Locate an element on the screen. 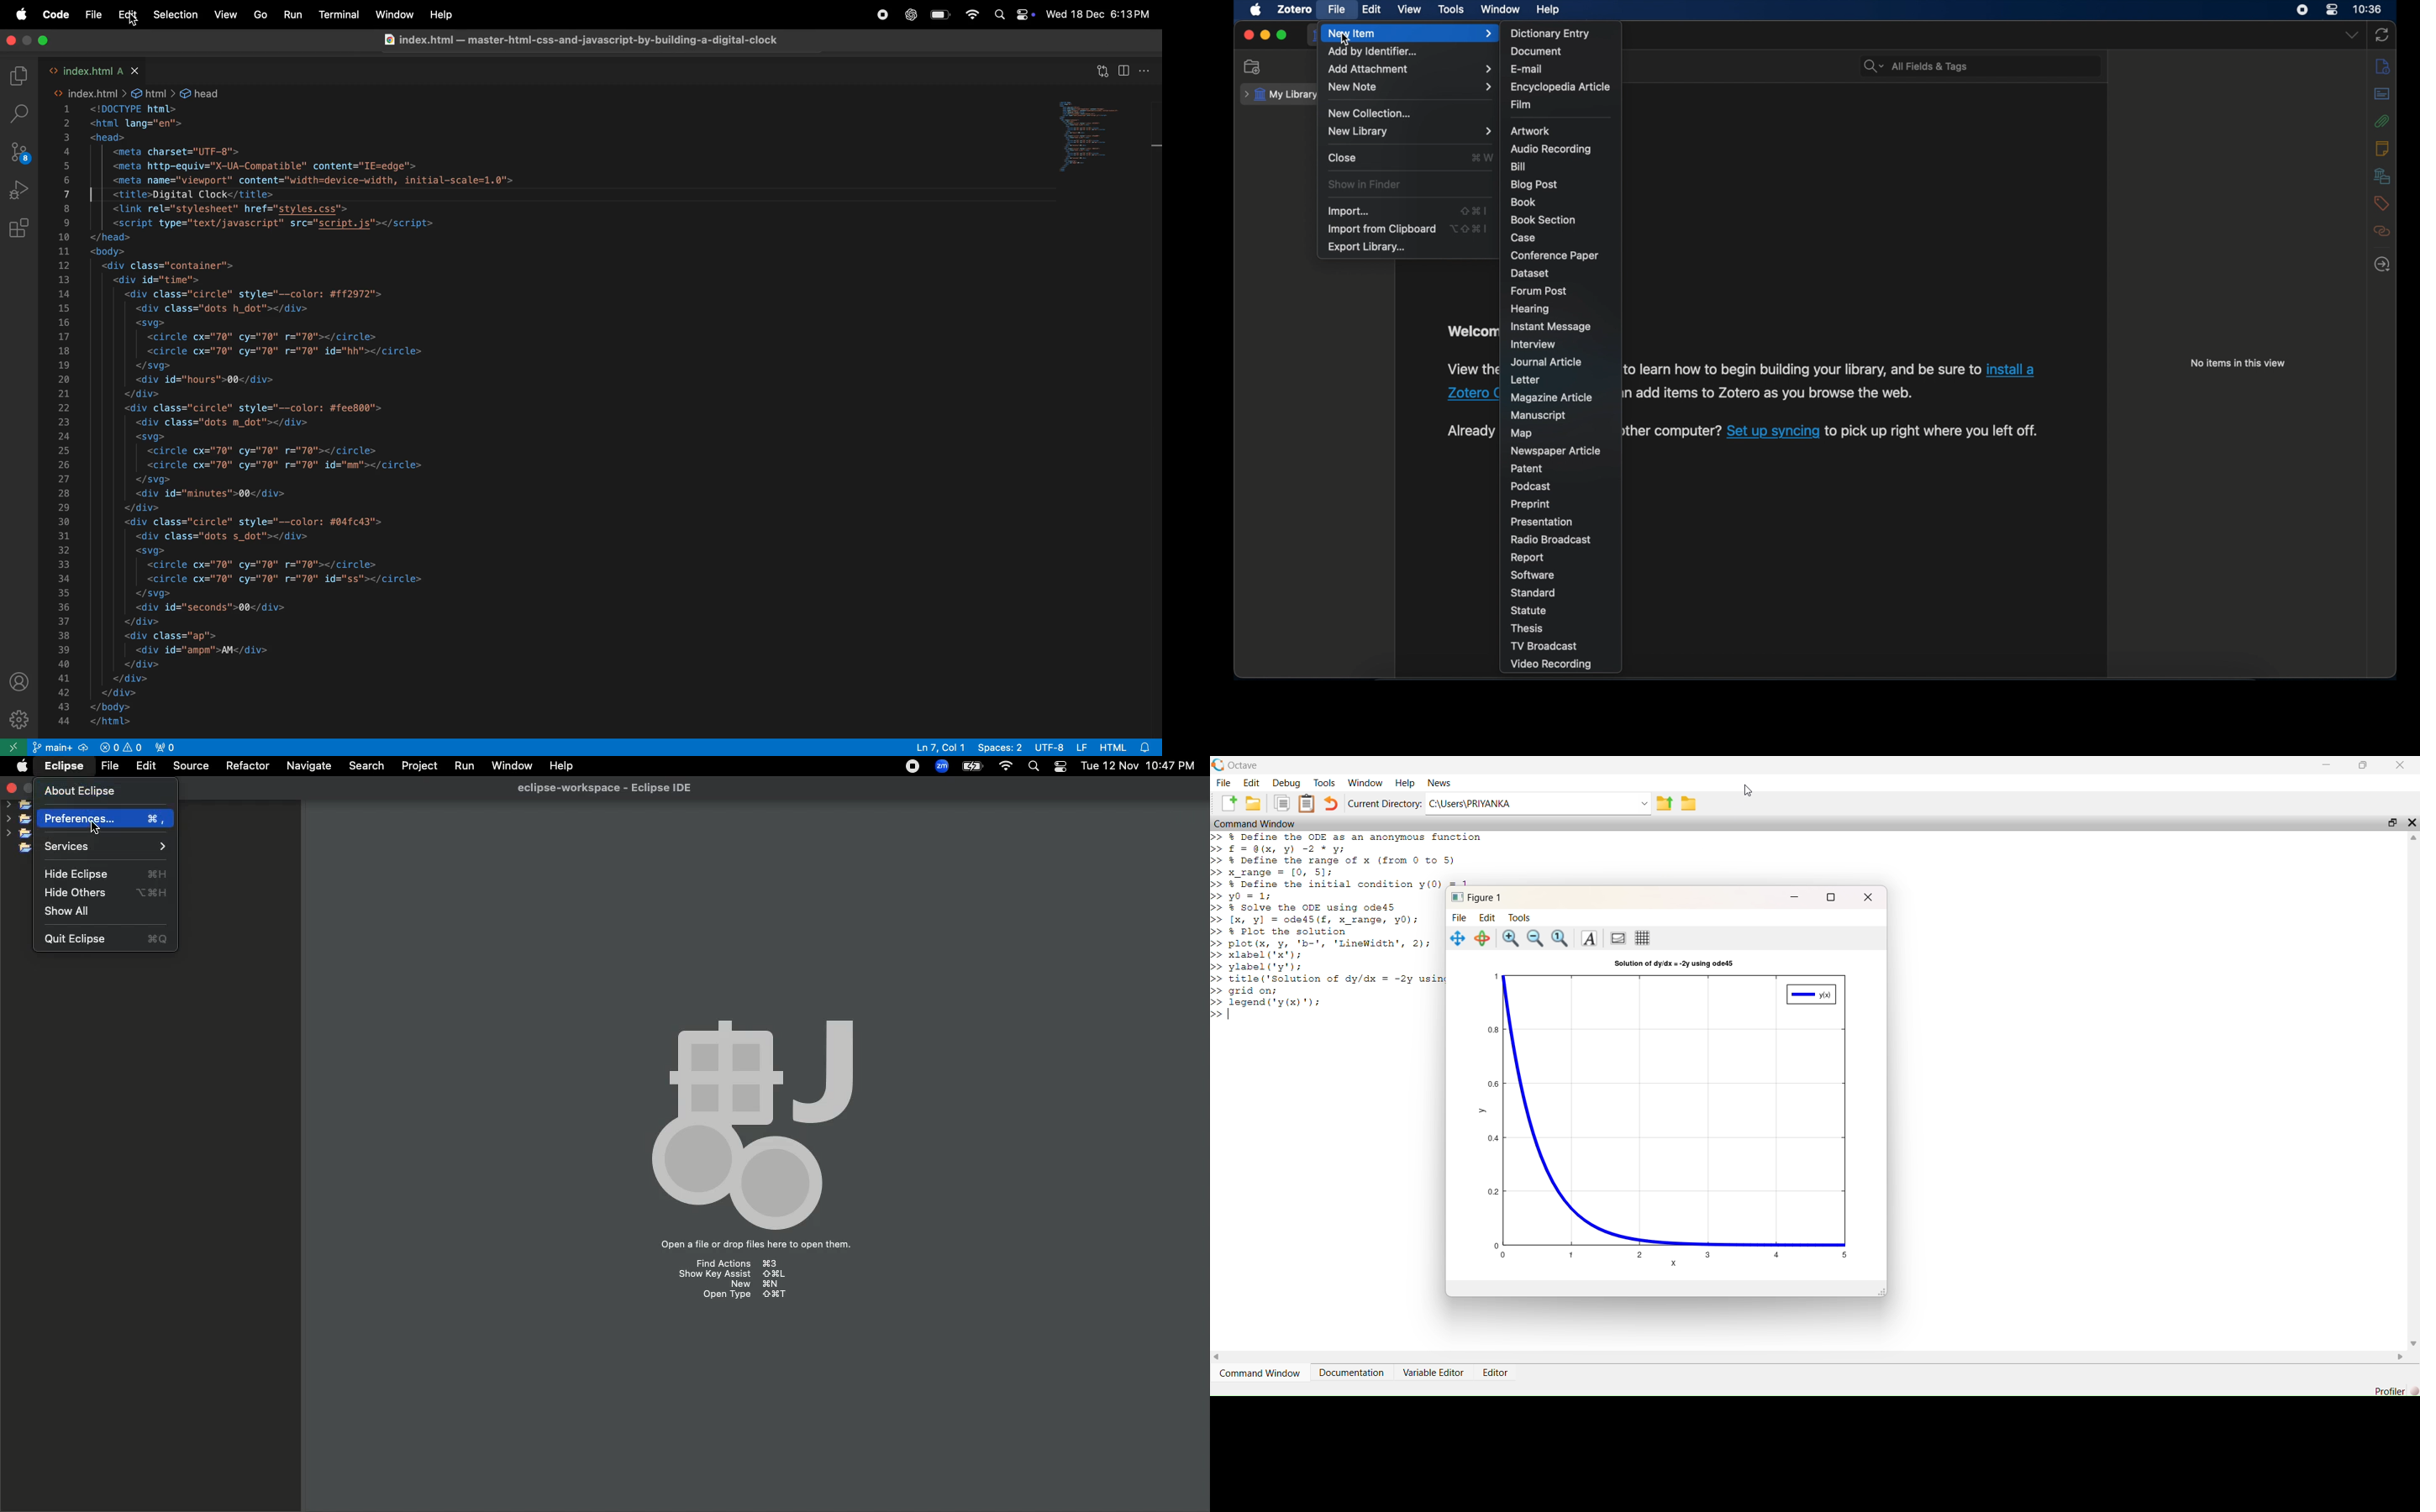  shortcut is located at coordinates (1470, 228).